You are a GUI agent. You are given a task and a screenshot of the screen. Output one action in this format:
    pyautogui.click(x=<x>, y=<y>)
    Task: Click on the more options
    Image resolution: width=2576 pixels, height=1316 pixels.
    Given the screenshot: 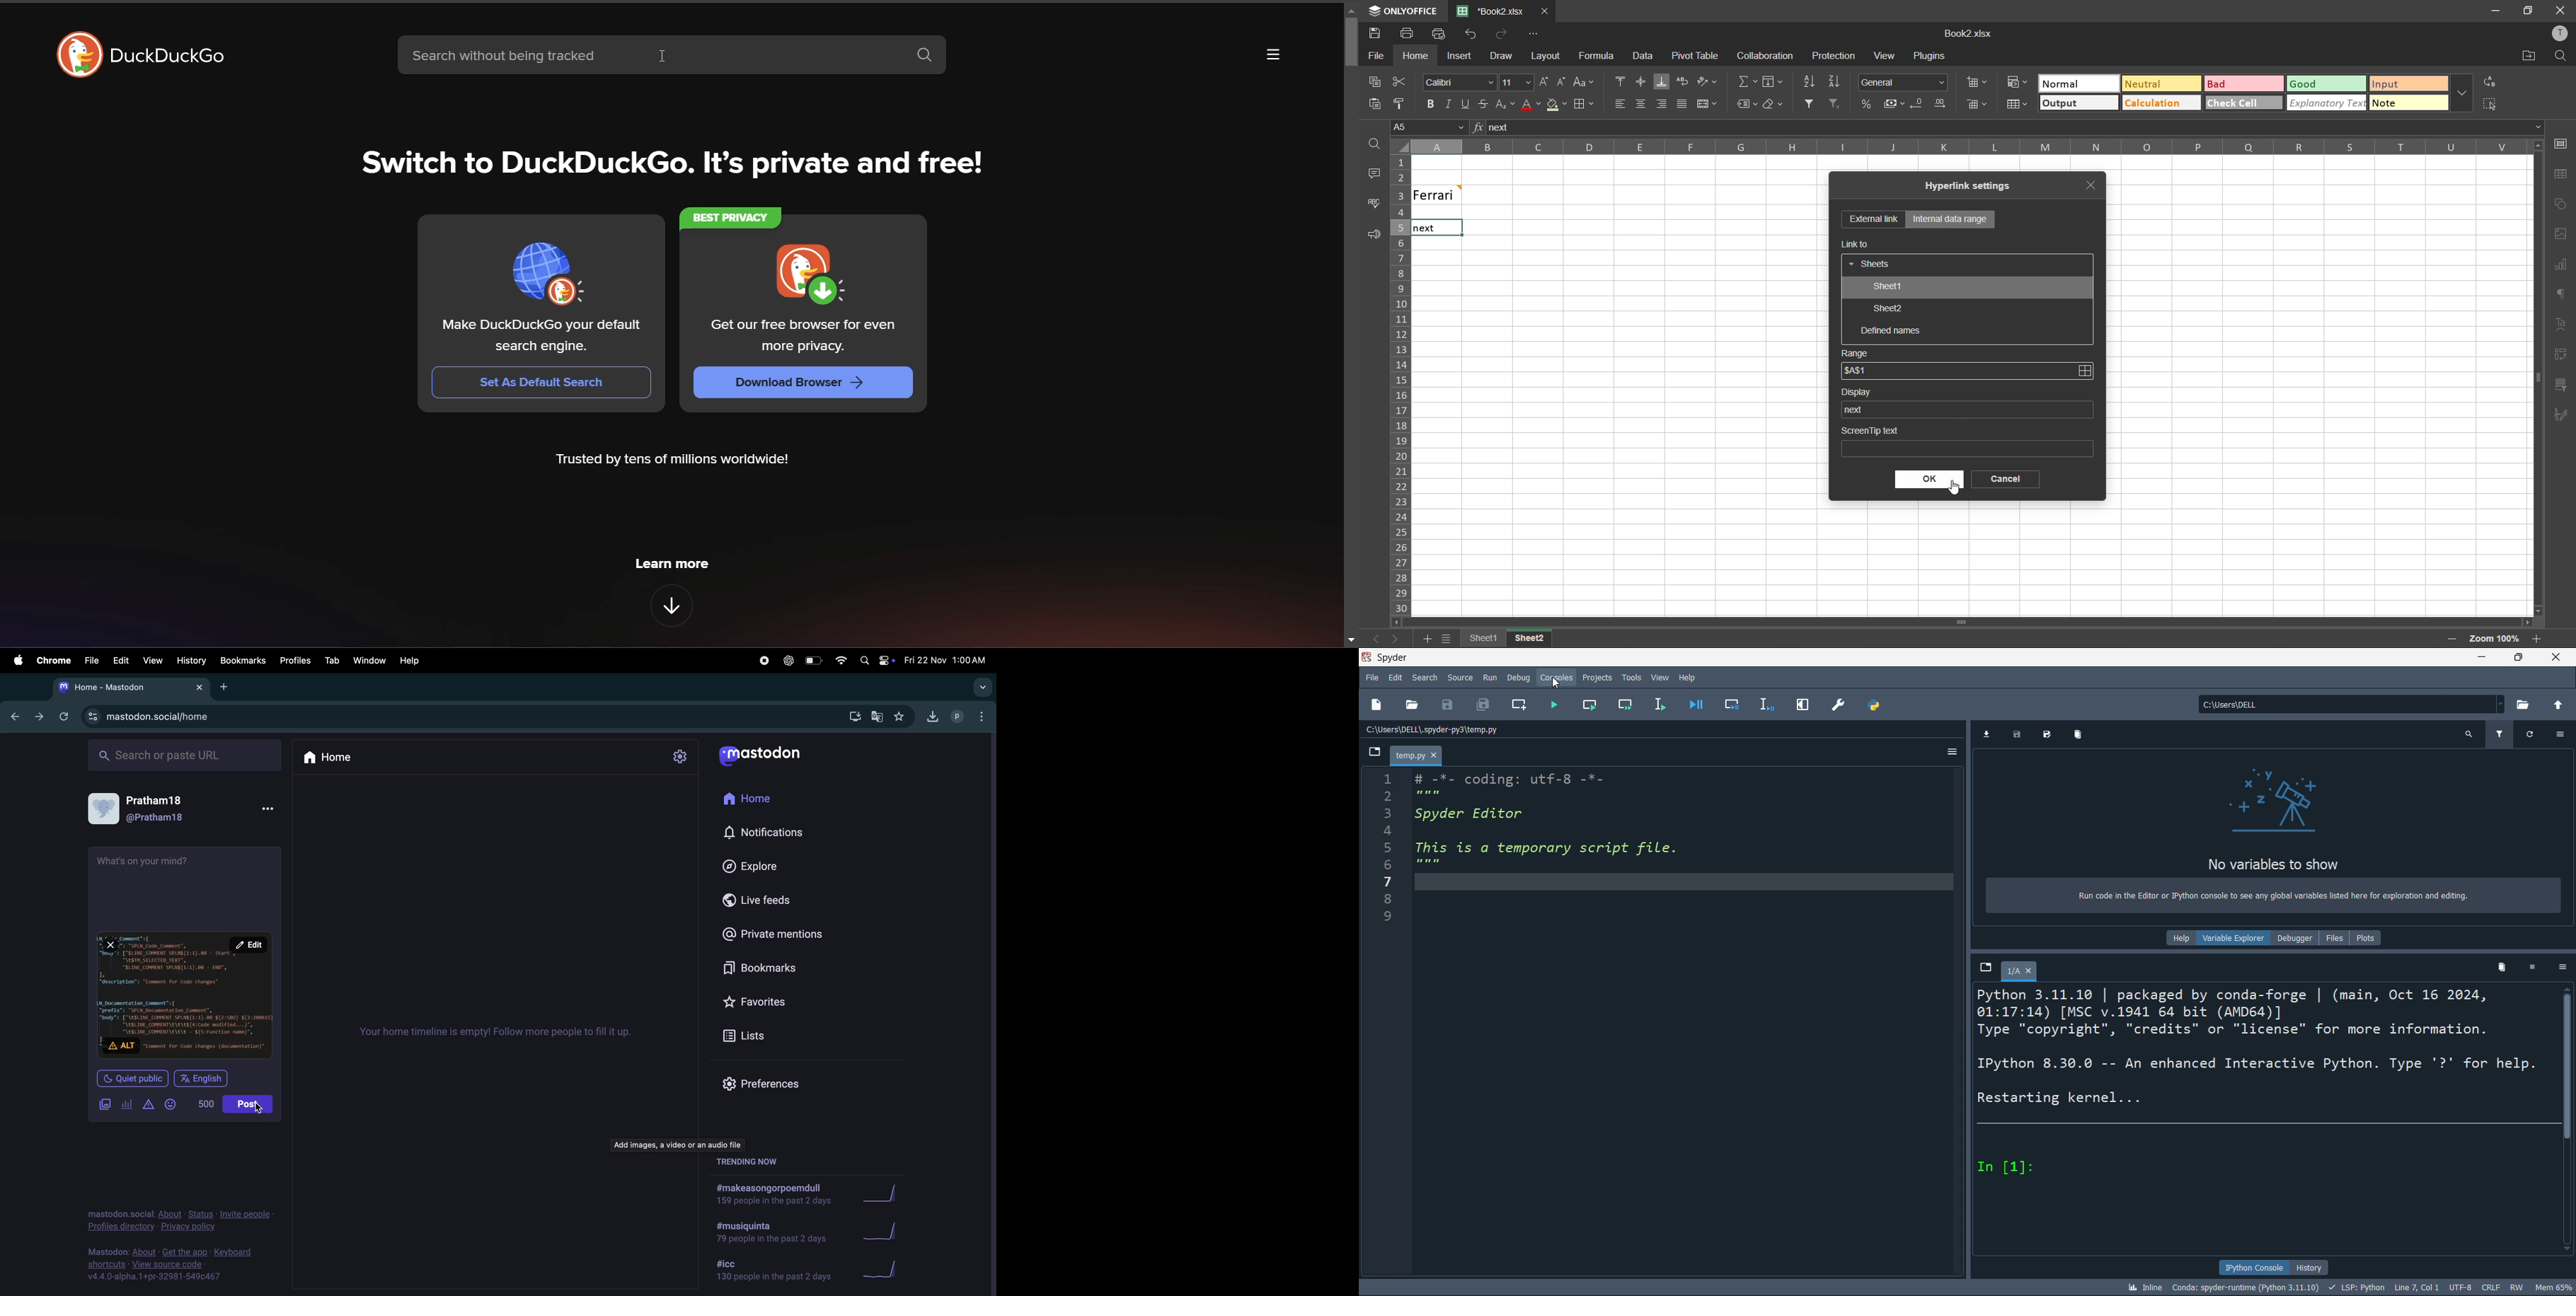 What is the action you would take?
    pyautogui.click(x=1948, y=753)
    